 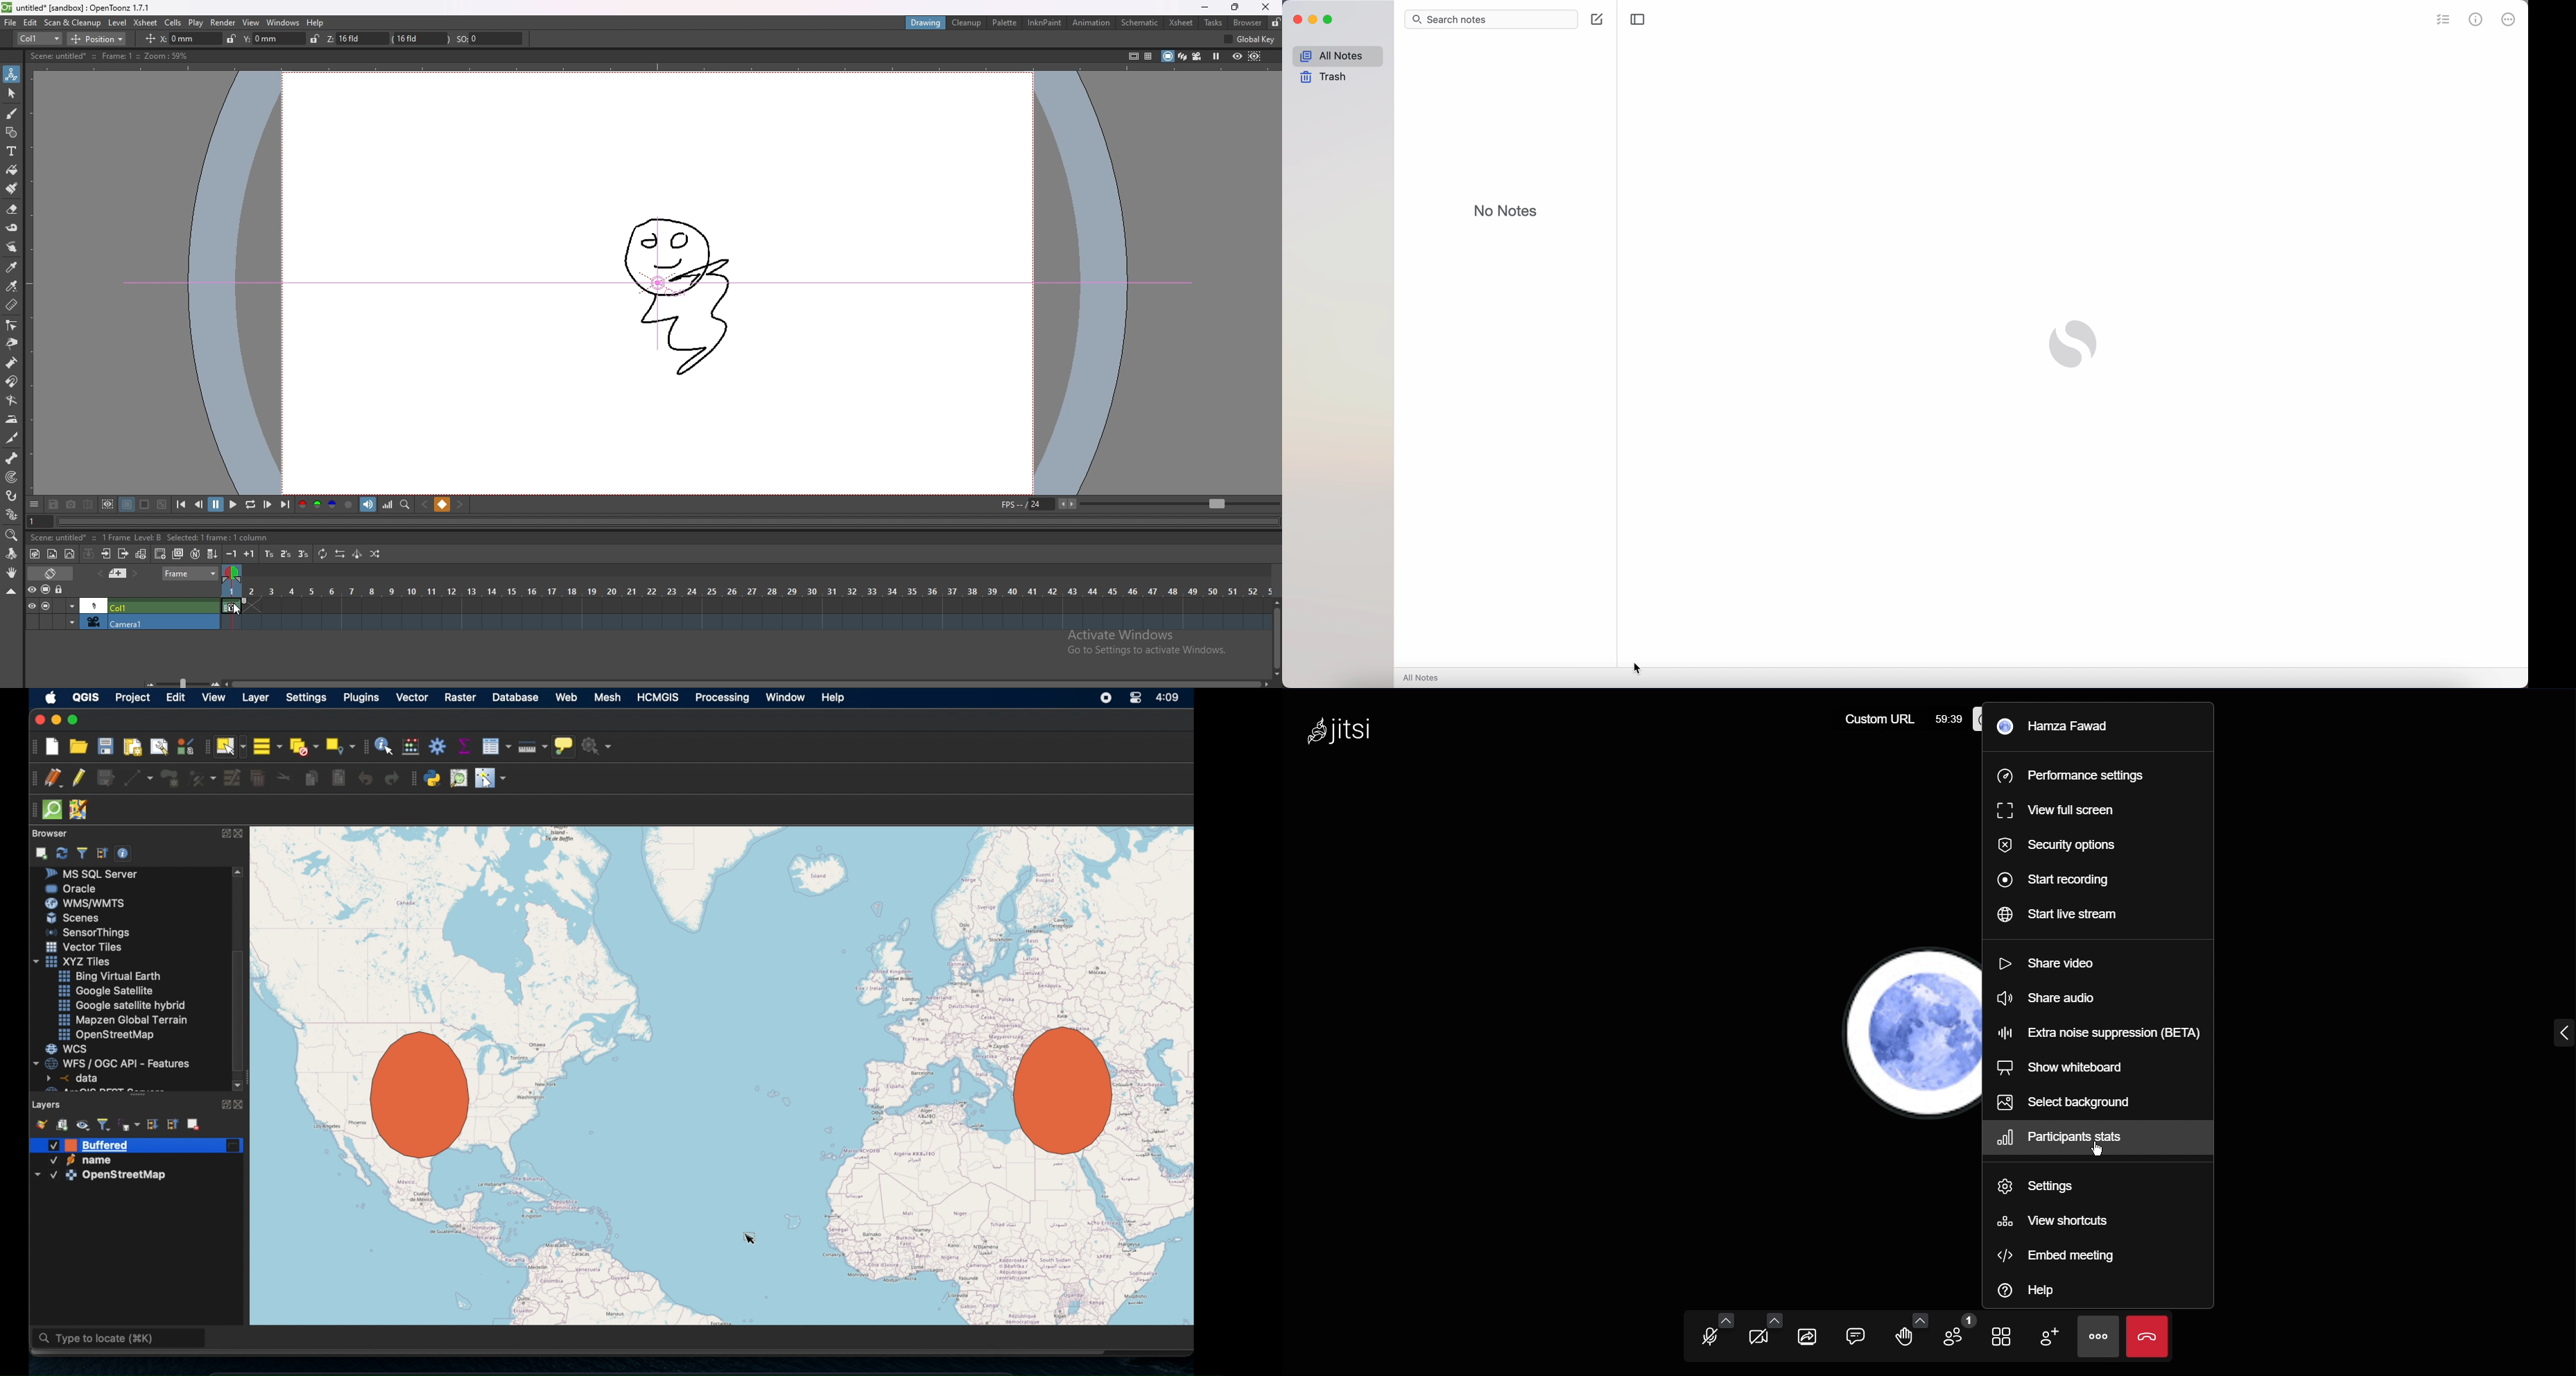 I want to click on wfs/ogc api - features, so click(x=113, y=1063).